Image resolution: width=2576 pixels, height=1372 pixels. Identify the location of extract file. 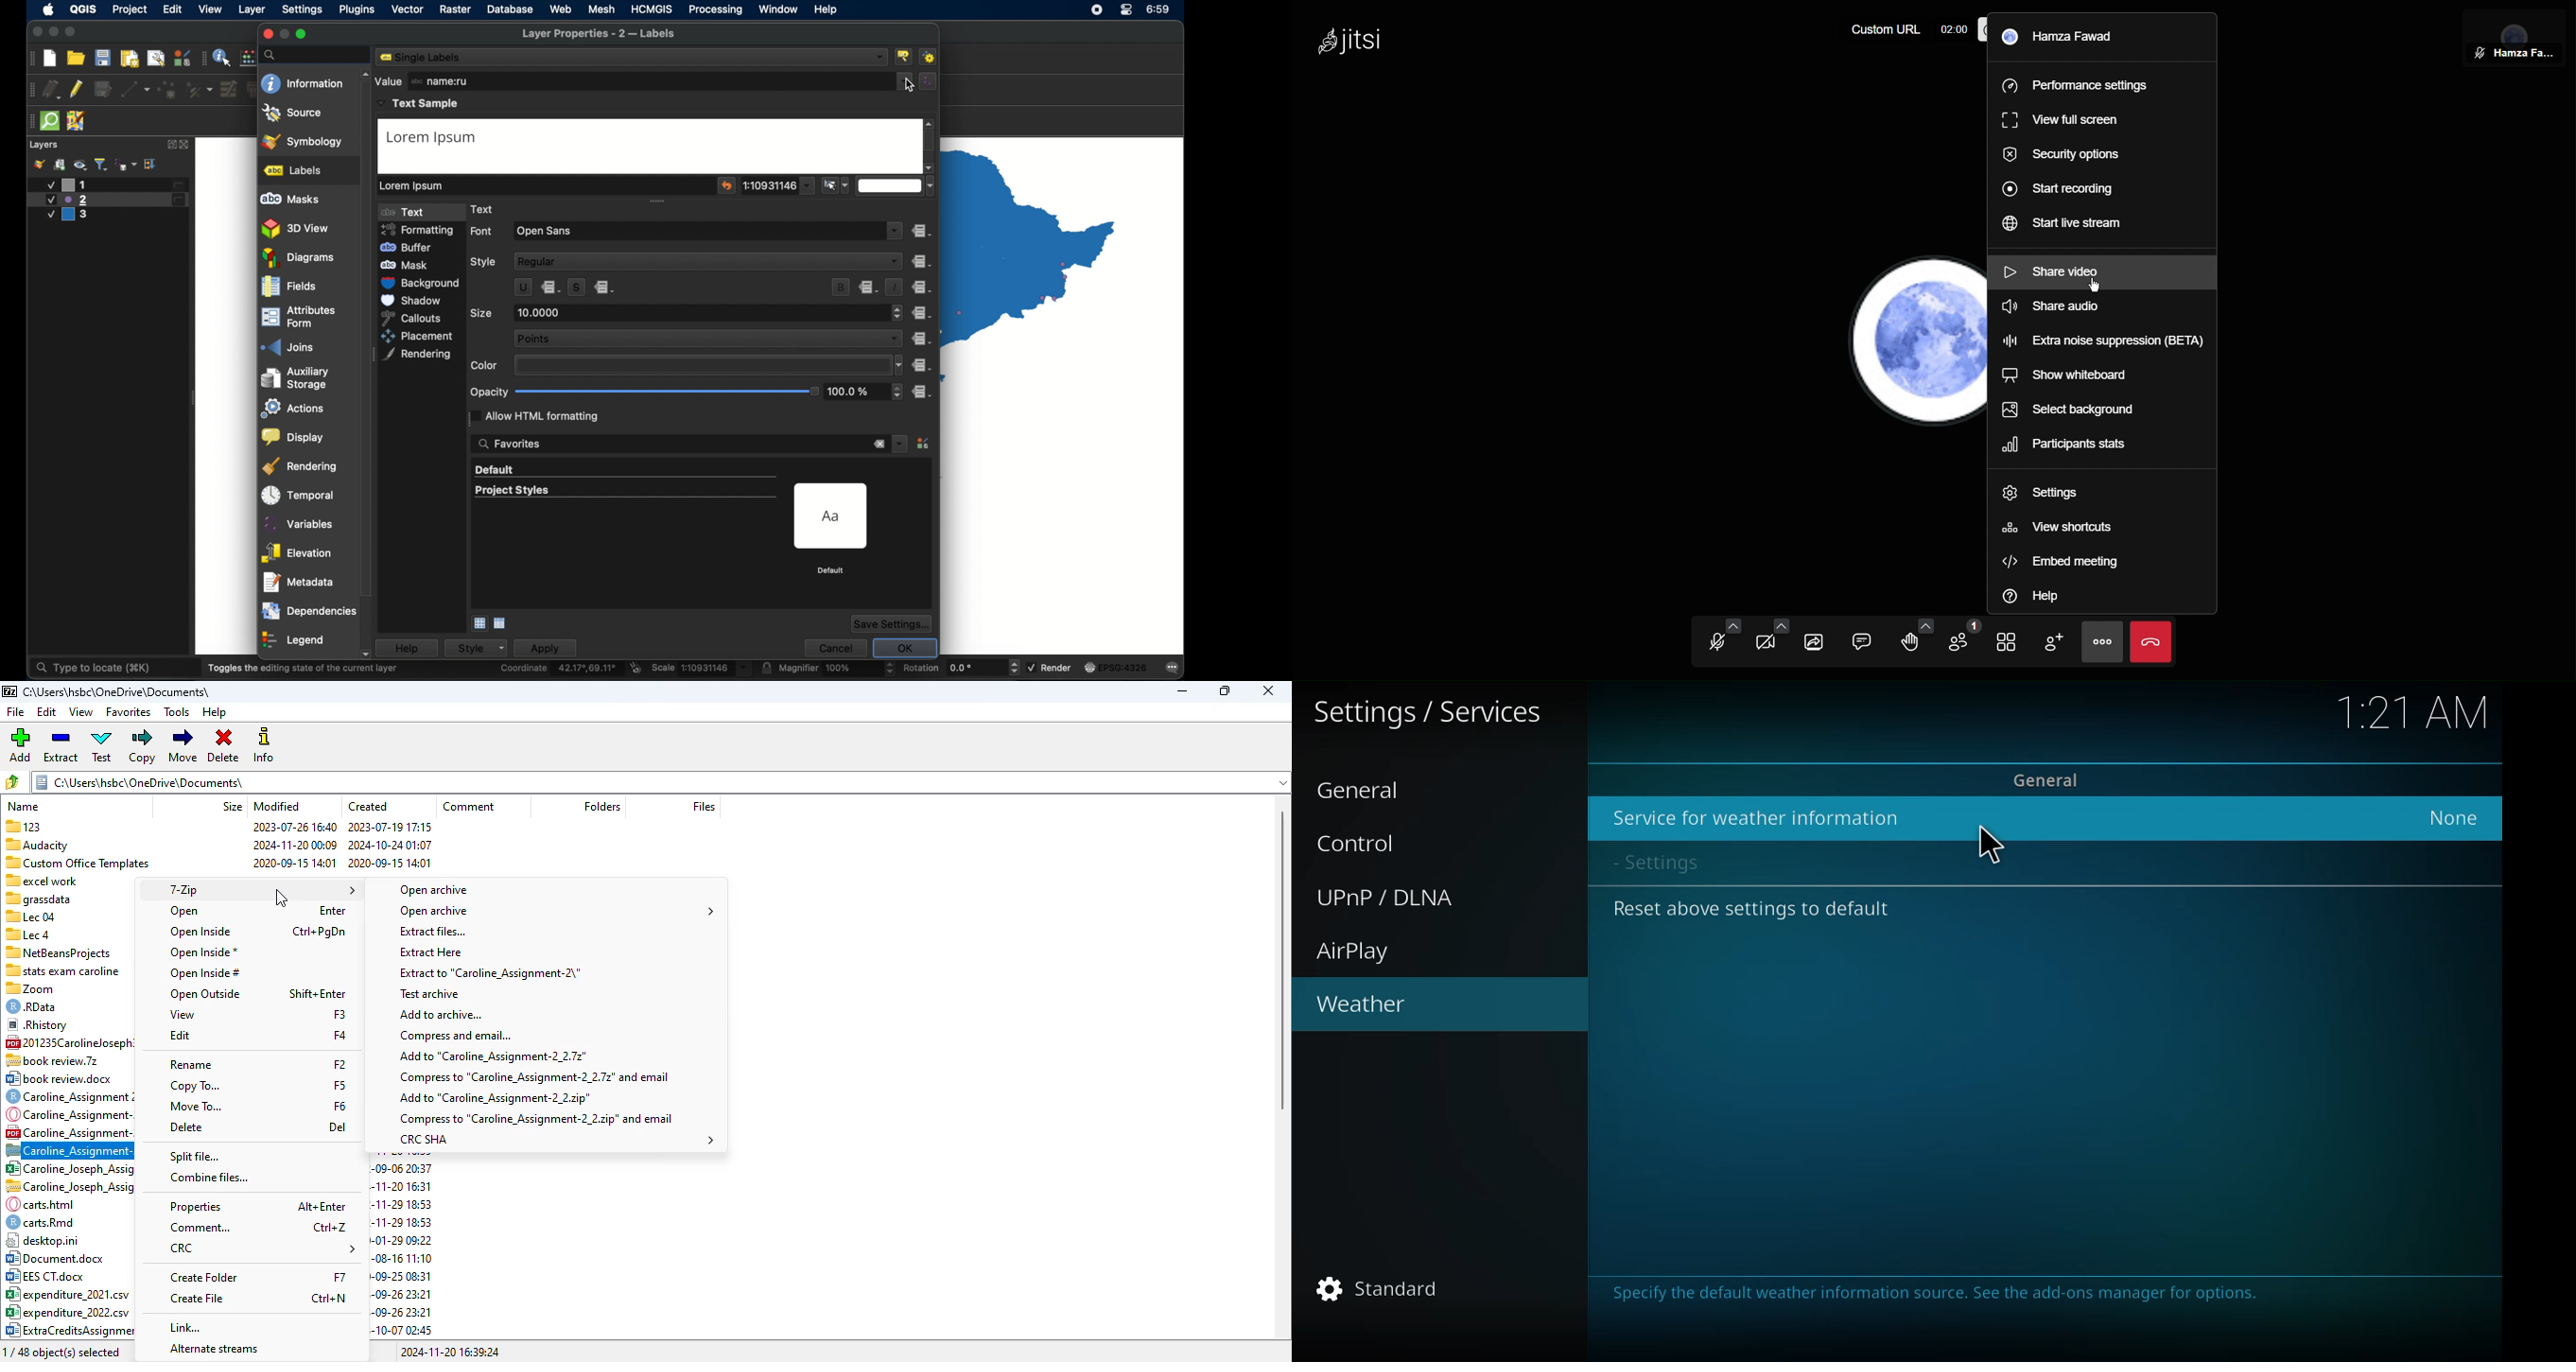
(433, 931).